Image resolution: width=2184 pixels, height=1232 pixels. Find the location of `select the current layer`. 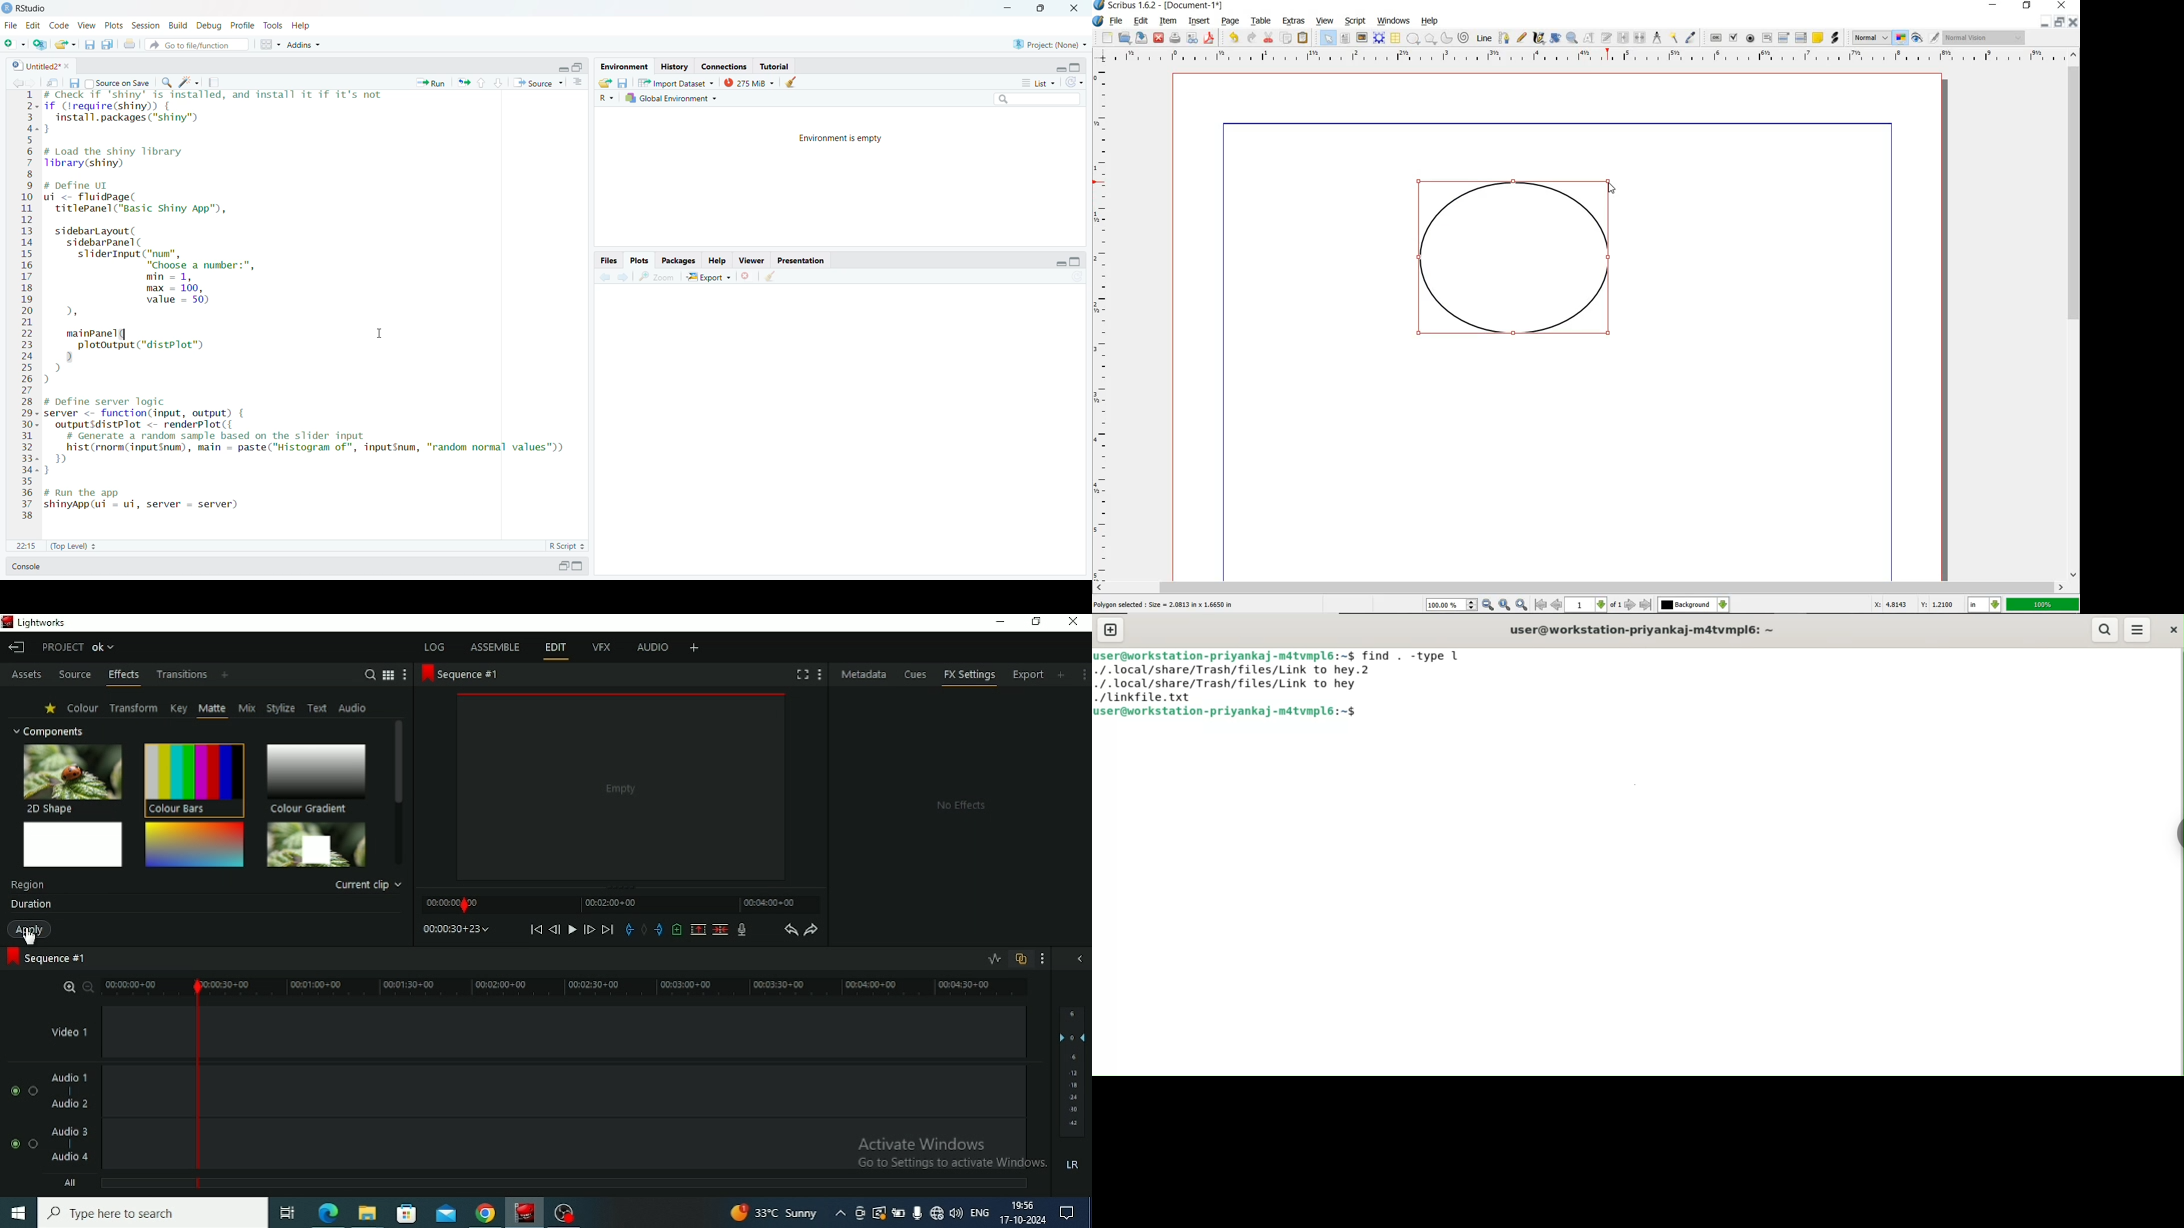

select the current layer is located at coordinates (1723, 605).